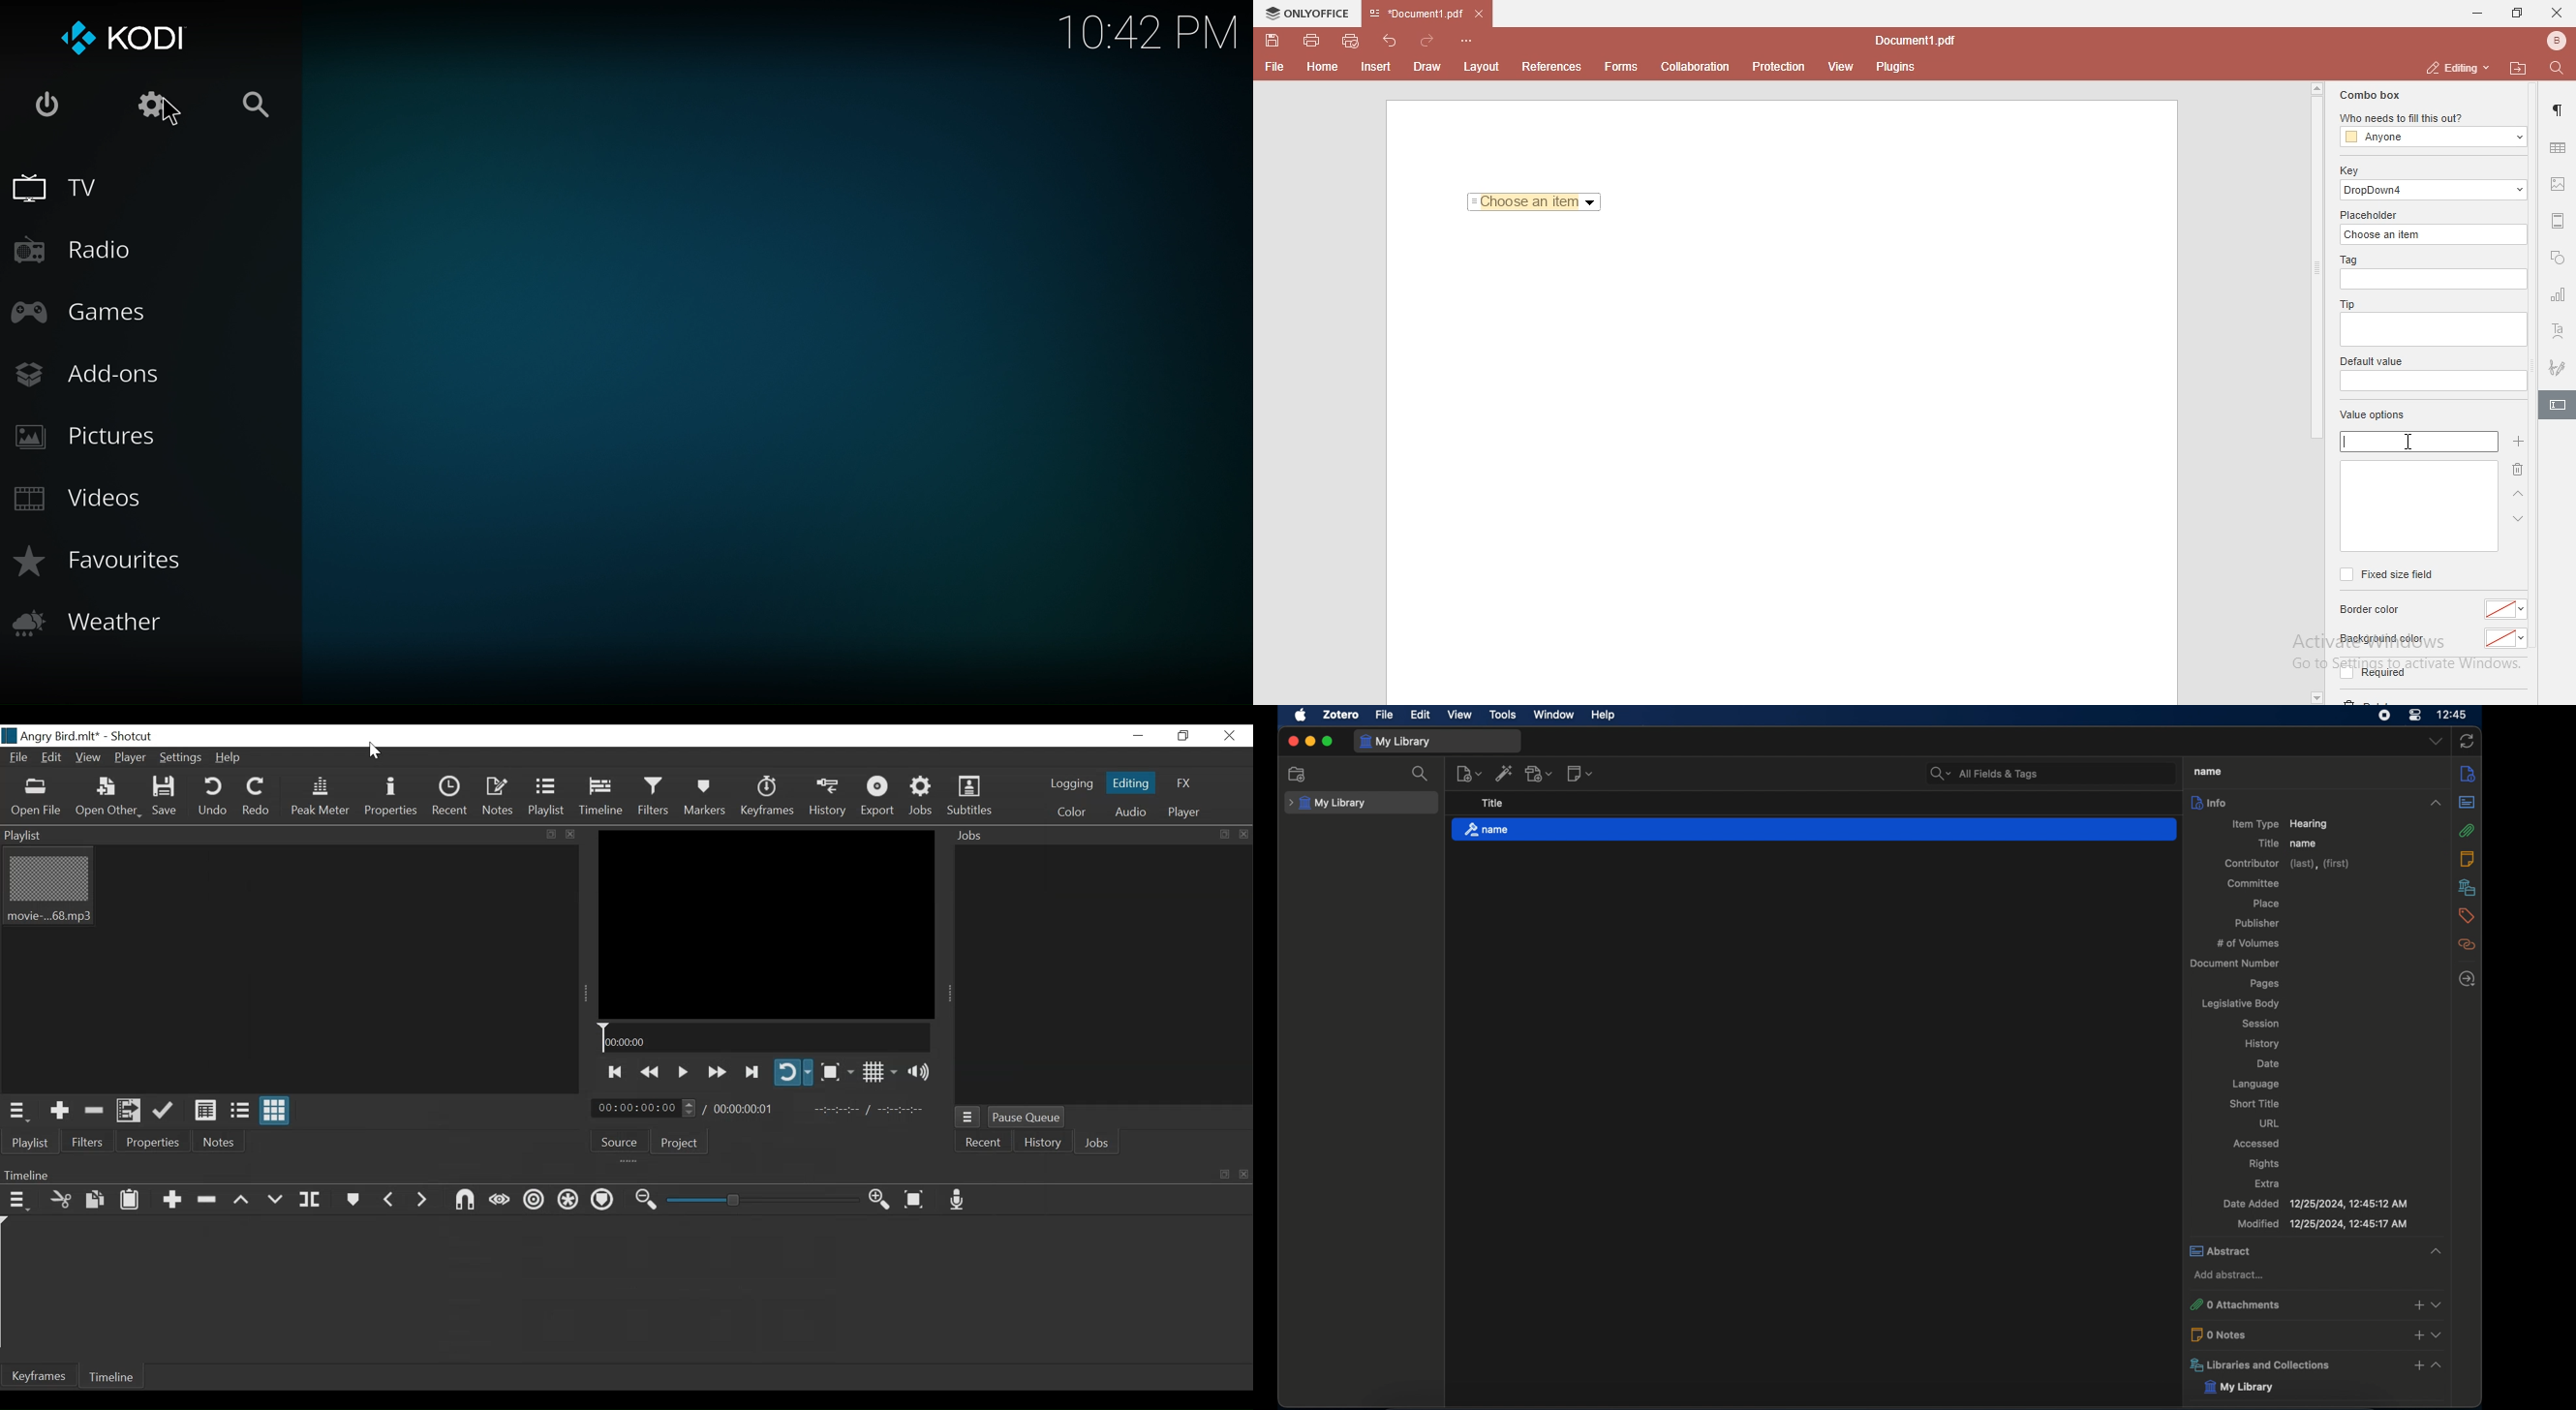 The image size is (2576, 1428). I want to click on Playlist menu, so click(30, 1142).